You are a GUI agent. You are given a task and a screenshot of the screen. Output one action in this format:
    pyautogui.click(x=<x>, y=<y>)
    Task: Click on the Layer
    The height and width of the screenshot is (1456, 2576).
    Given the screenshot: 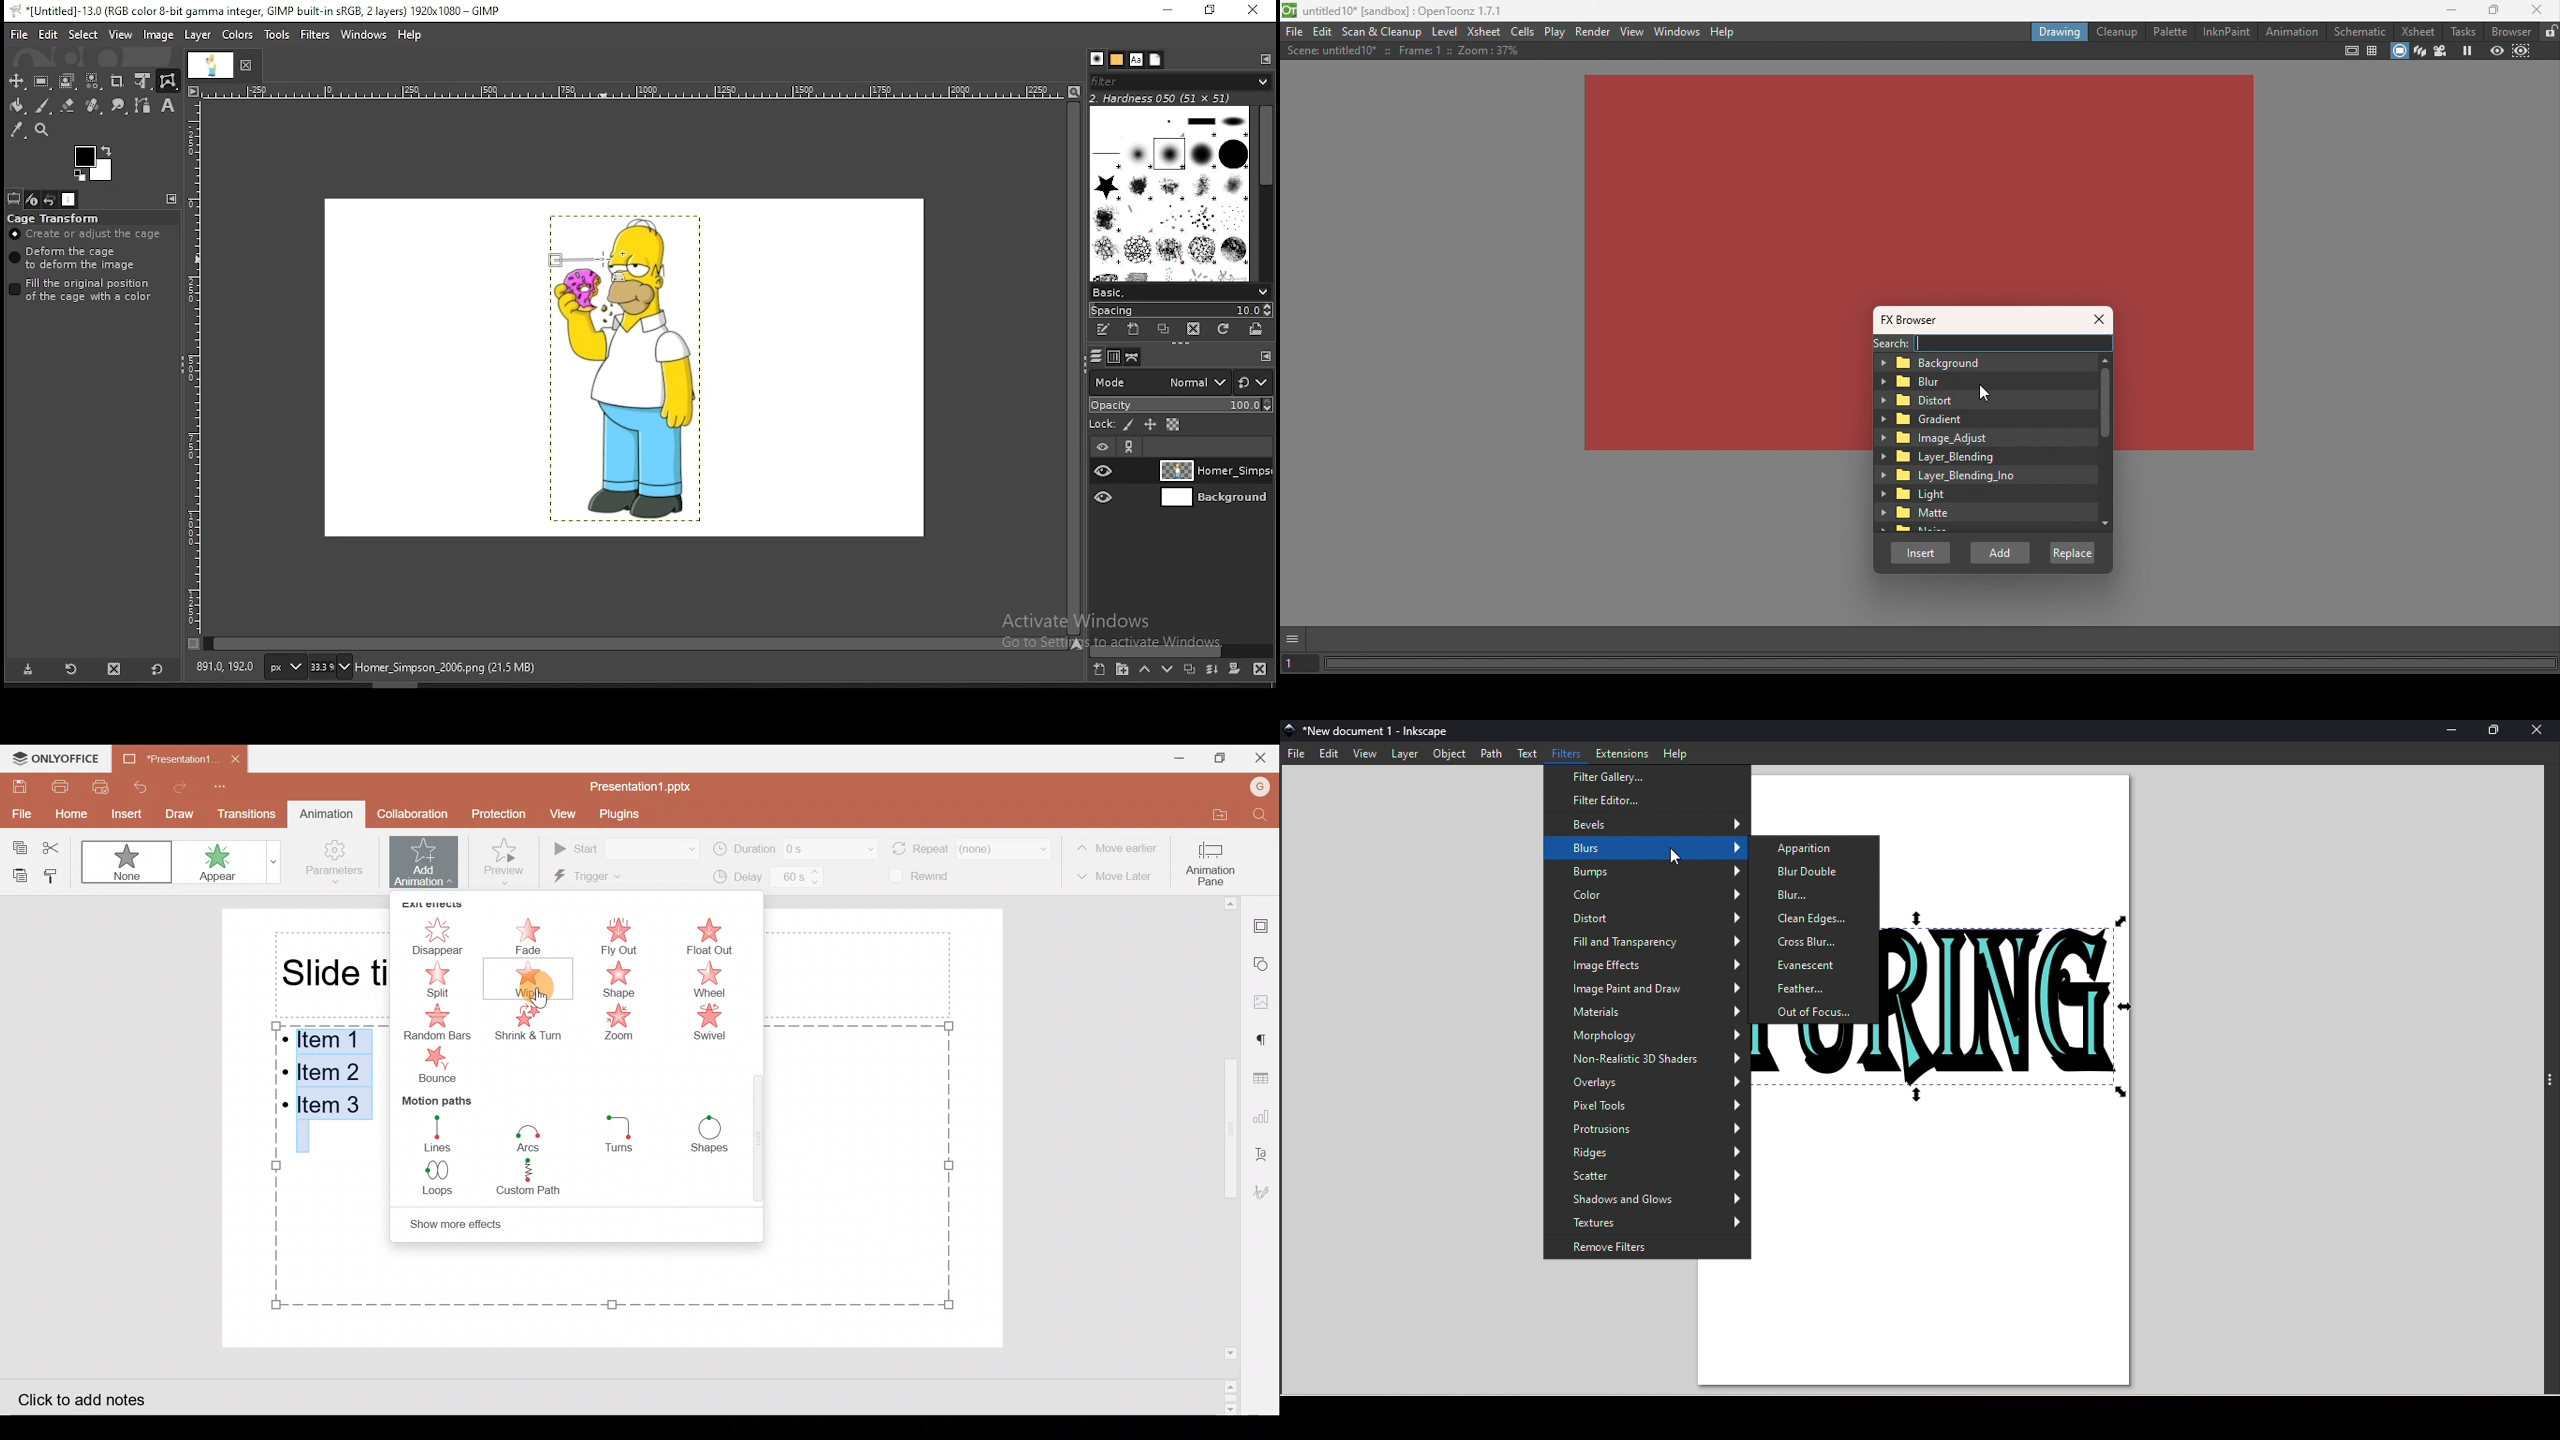 What is the action you would take?
    pyautogui.click(x=1405, y=754)
    